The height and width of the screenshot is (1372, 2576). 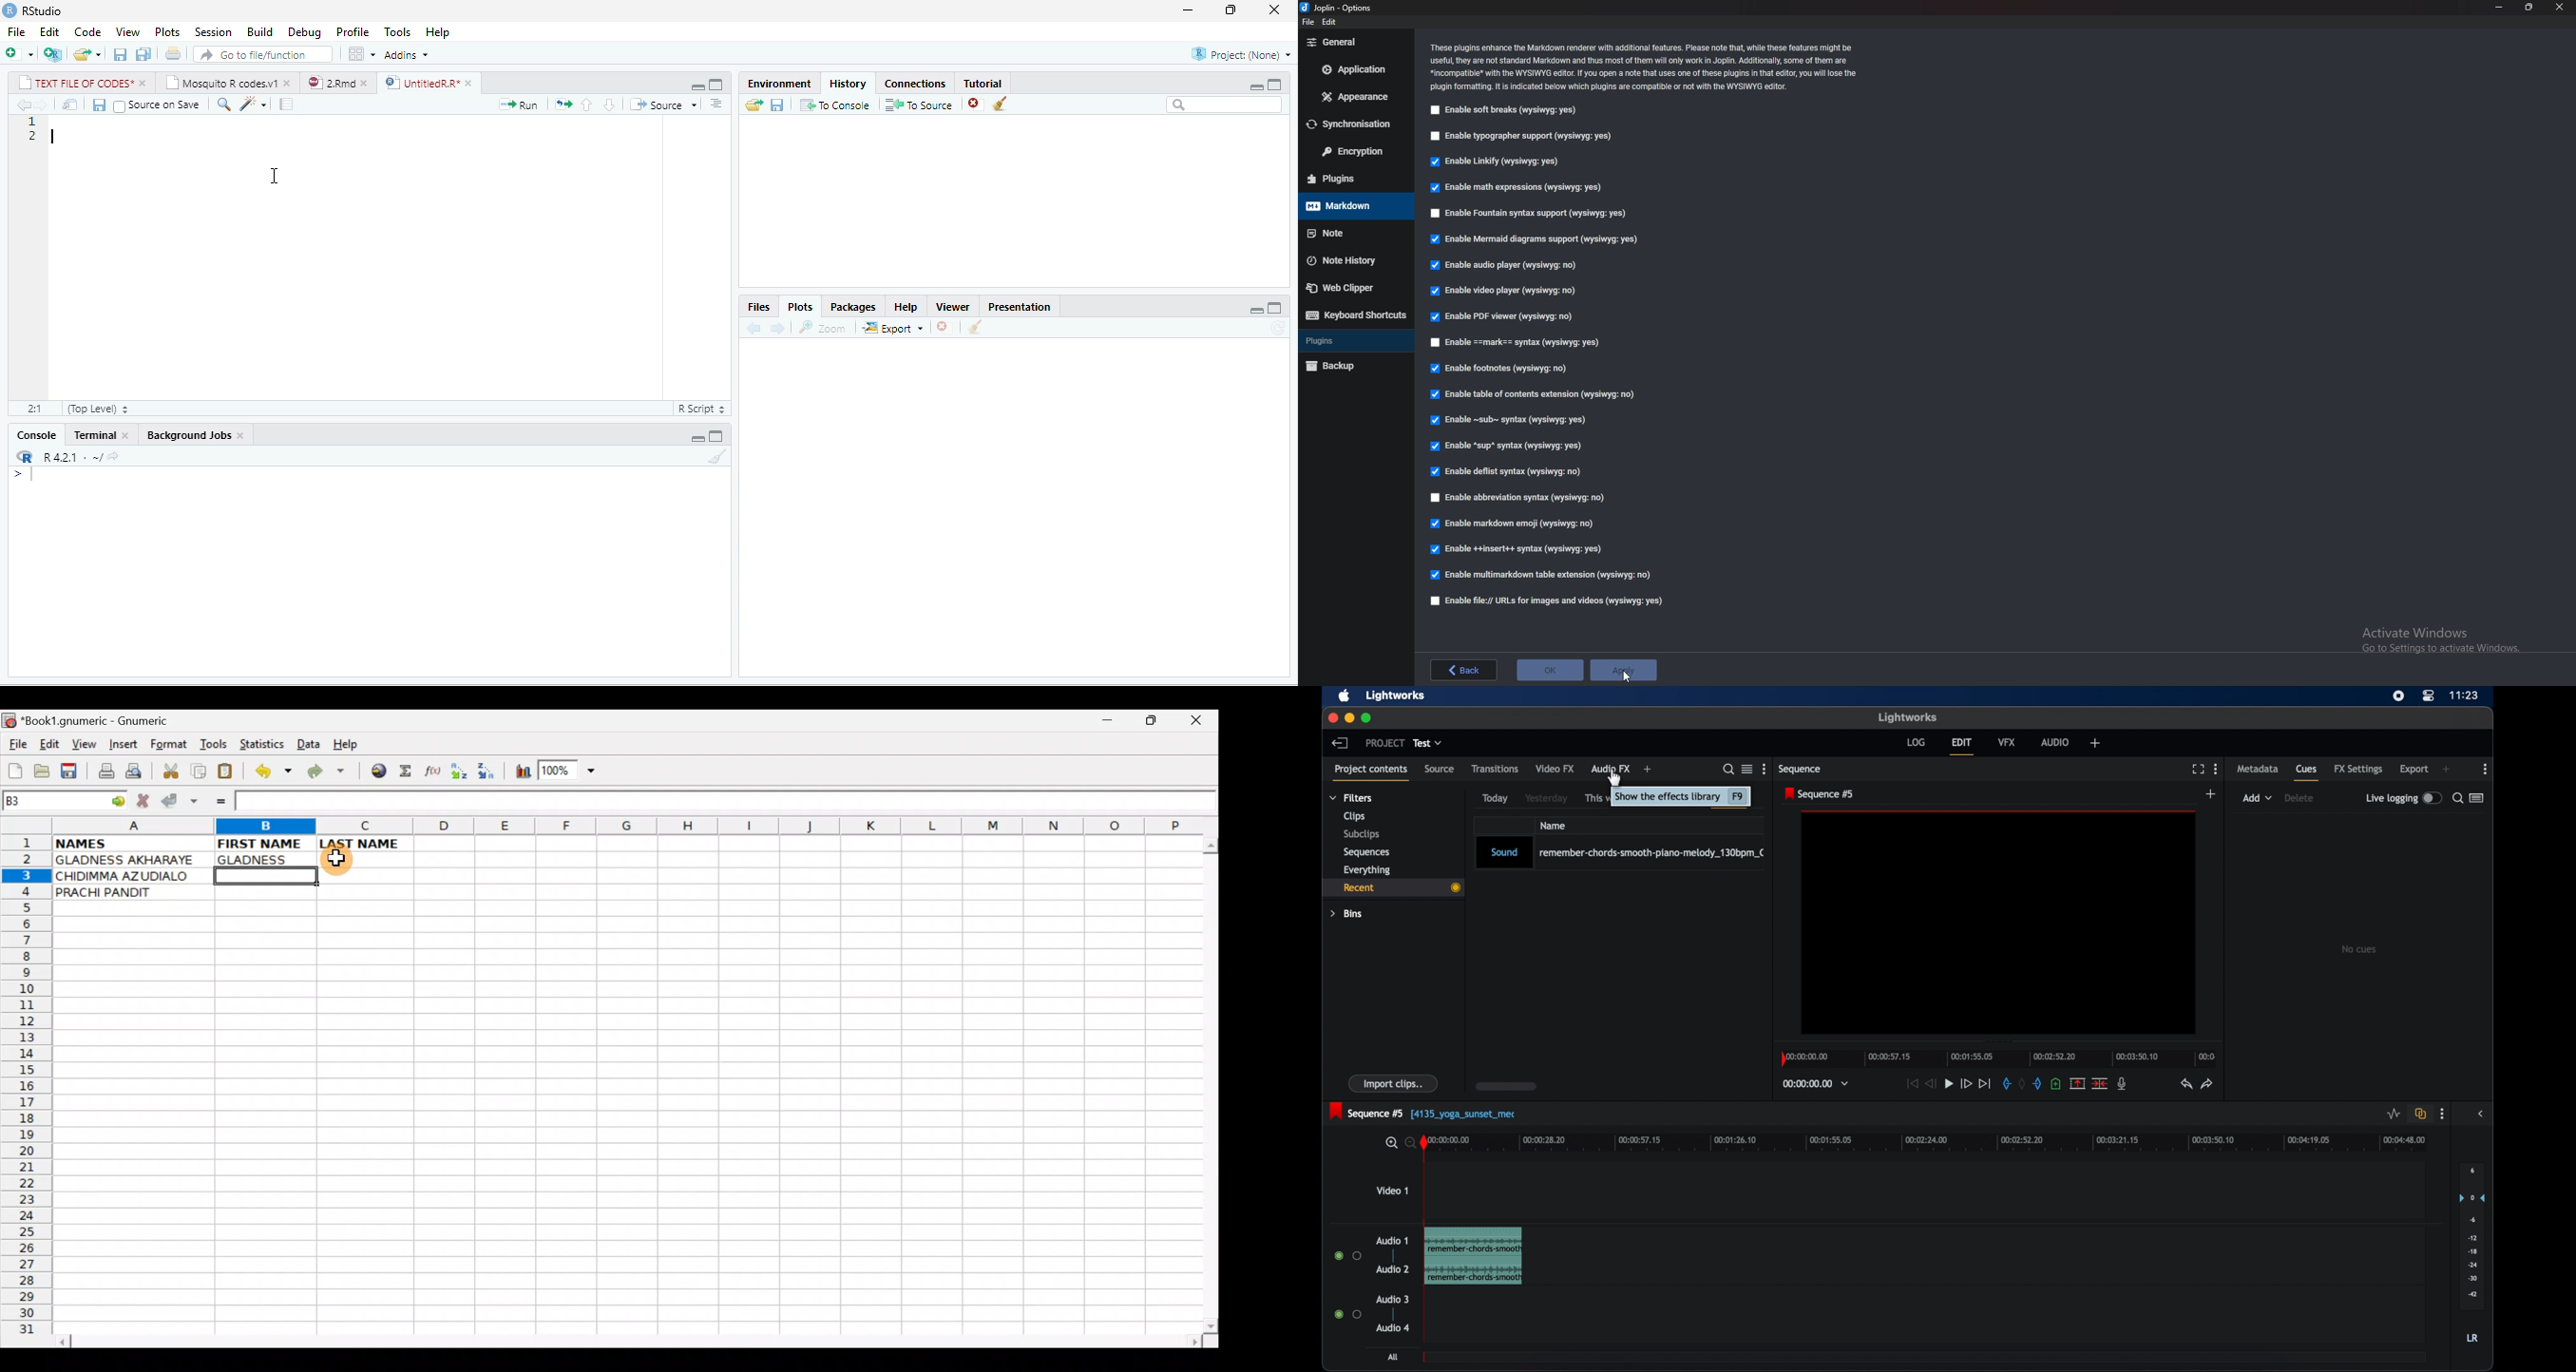 I want to click on Source on Save, so click(x=158, y=106).